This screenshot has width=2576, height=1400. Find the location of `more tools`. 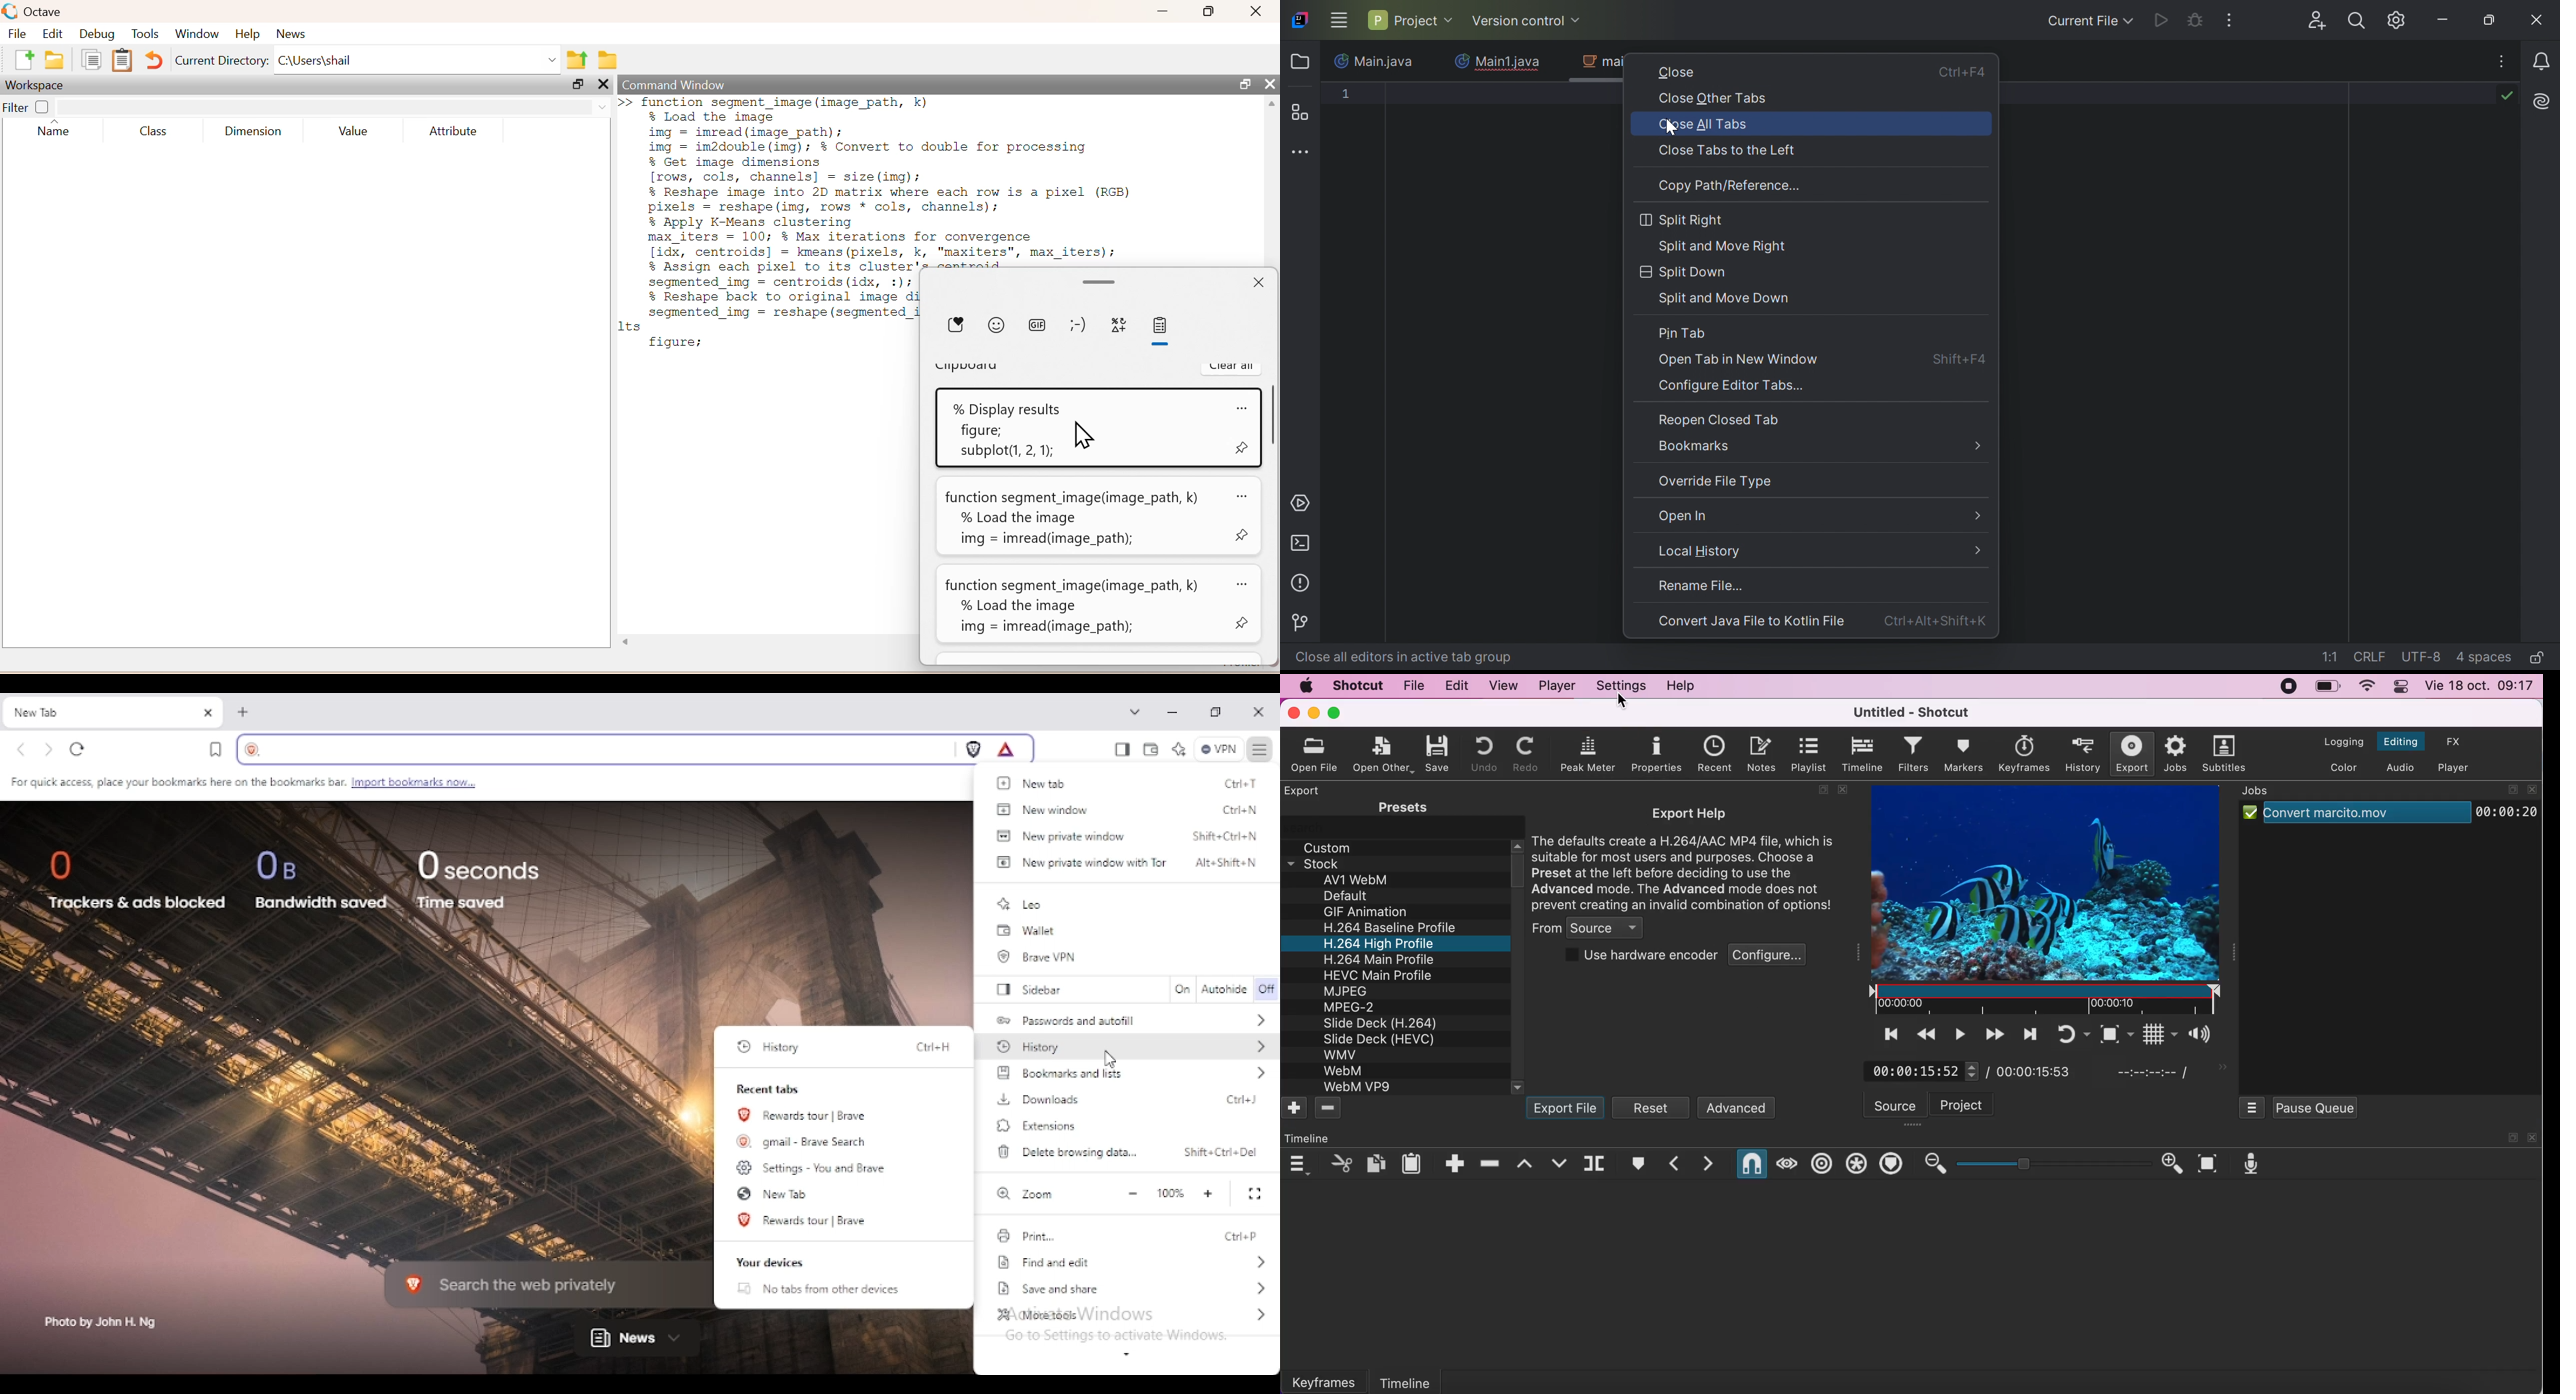

more tools is located at coordinates (1131, 1314).